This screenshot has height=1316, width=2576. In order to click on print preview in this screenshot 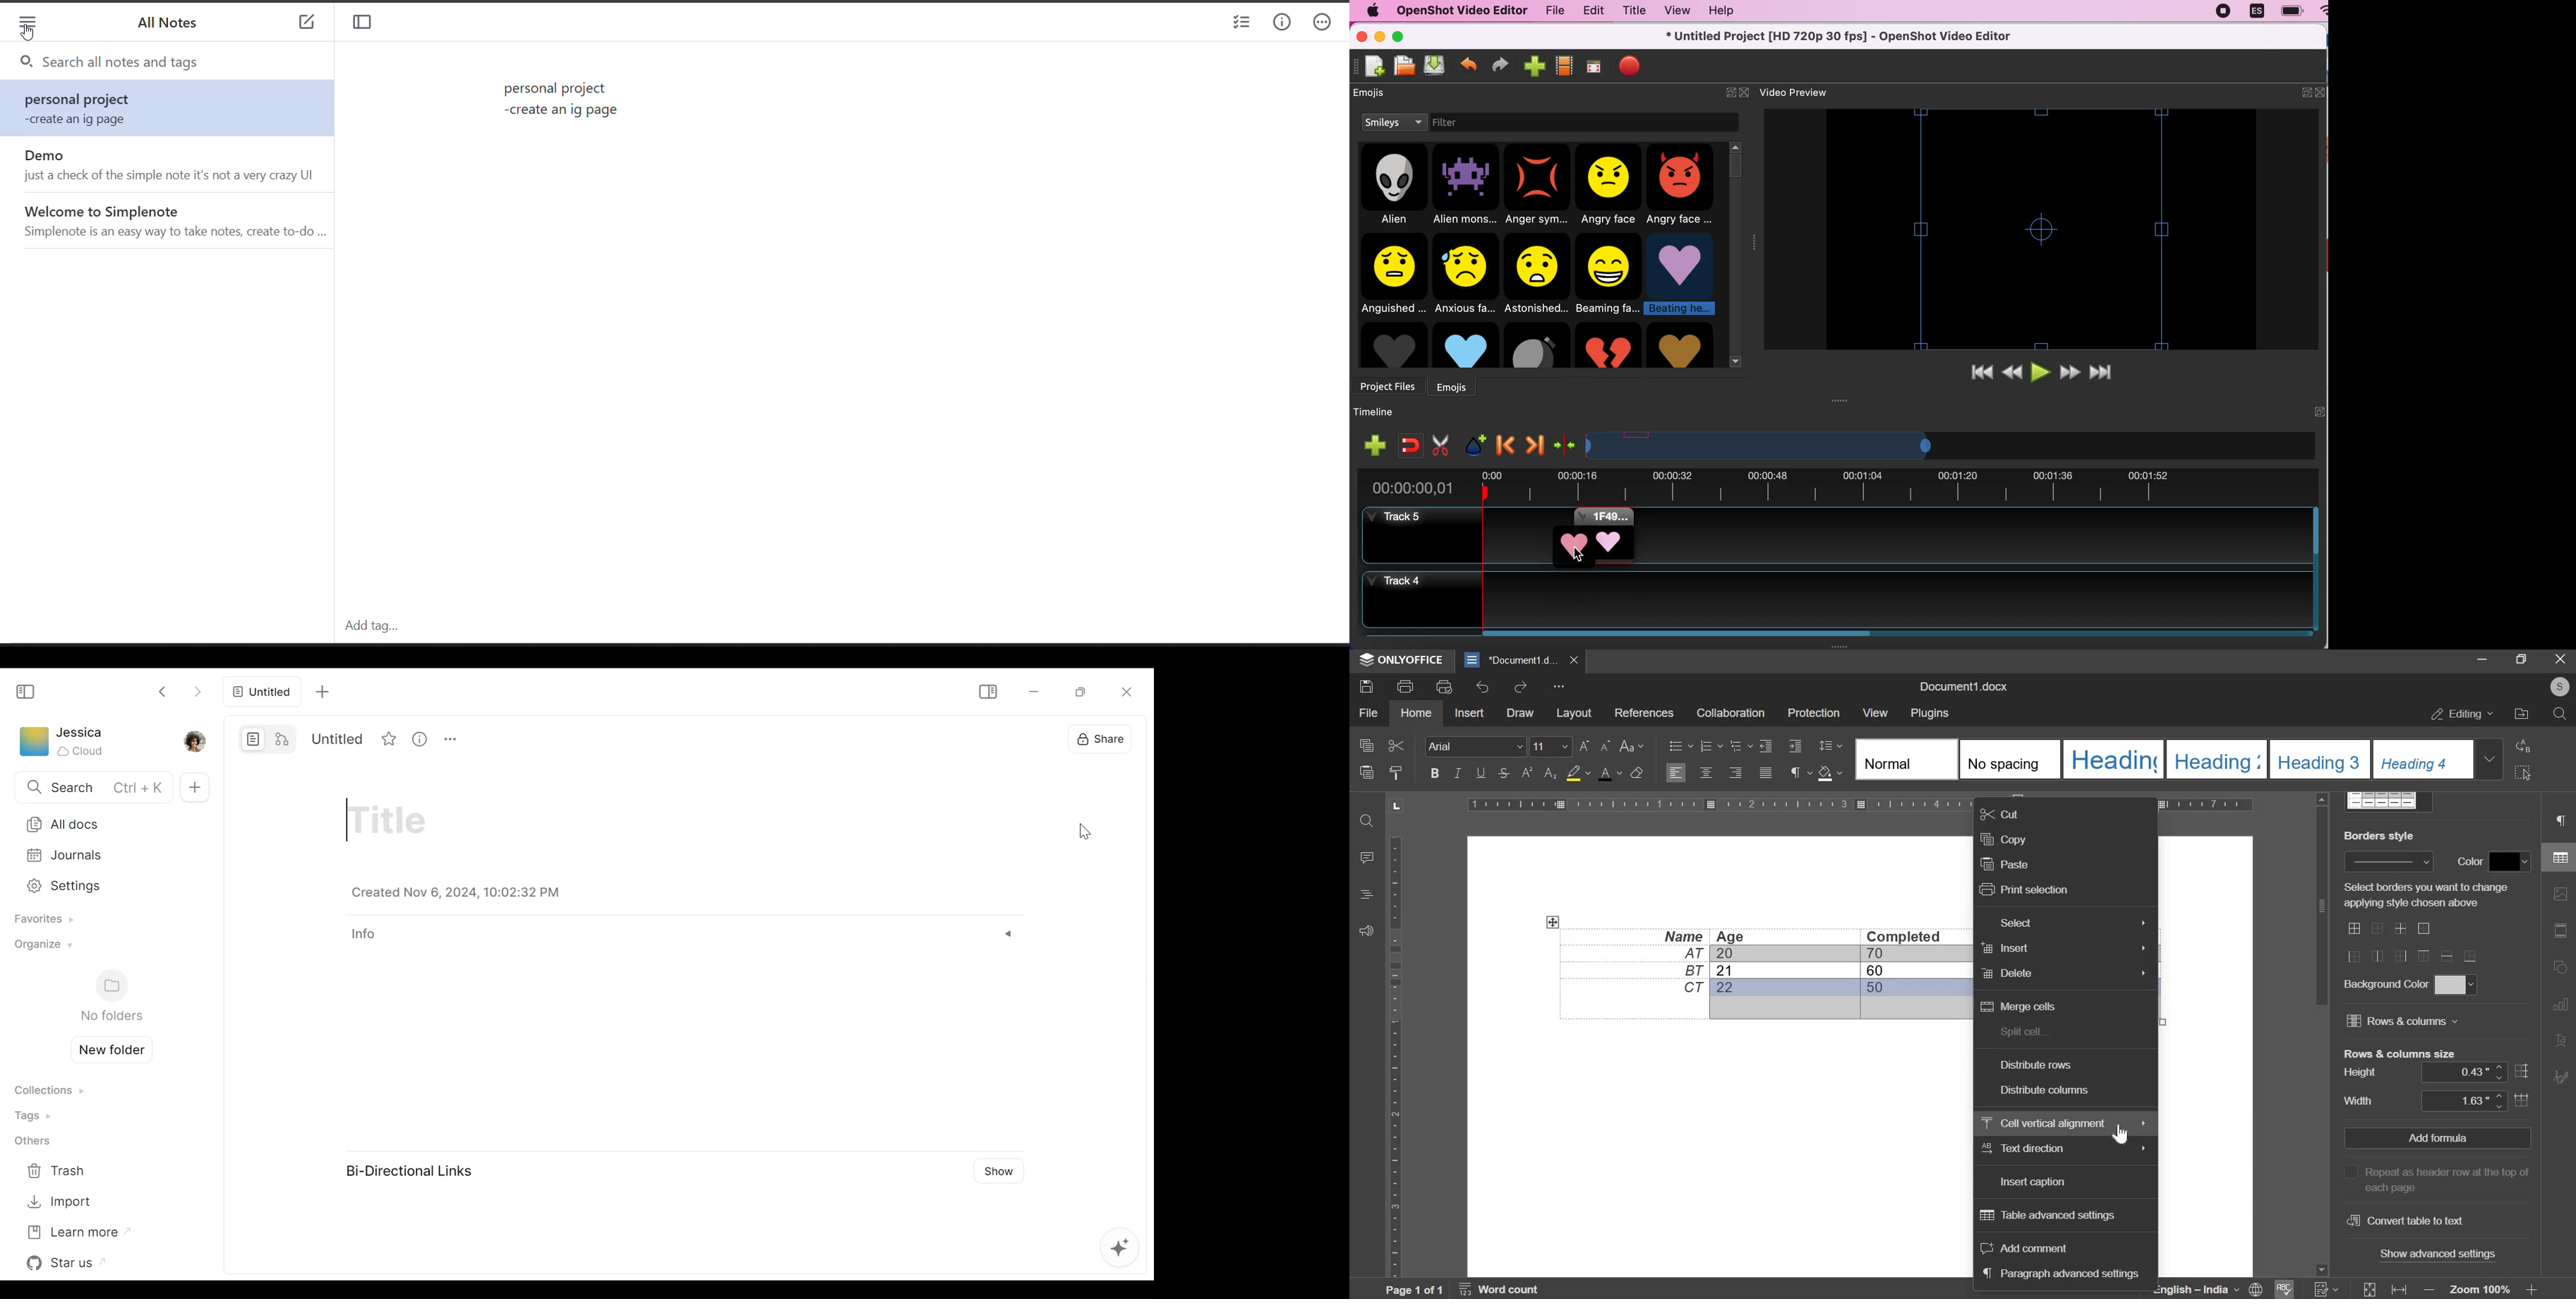, I will do `click(1442, 685)`.